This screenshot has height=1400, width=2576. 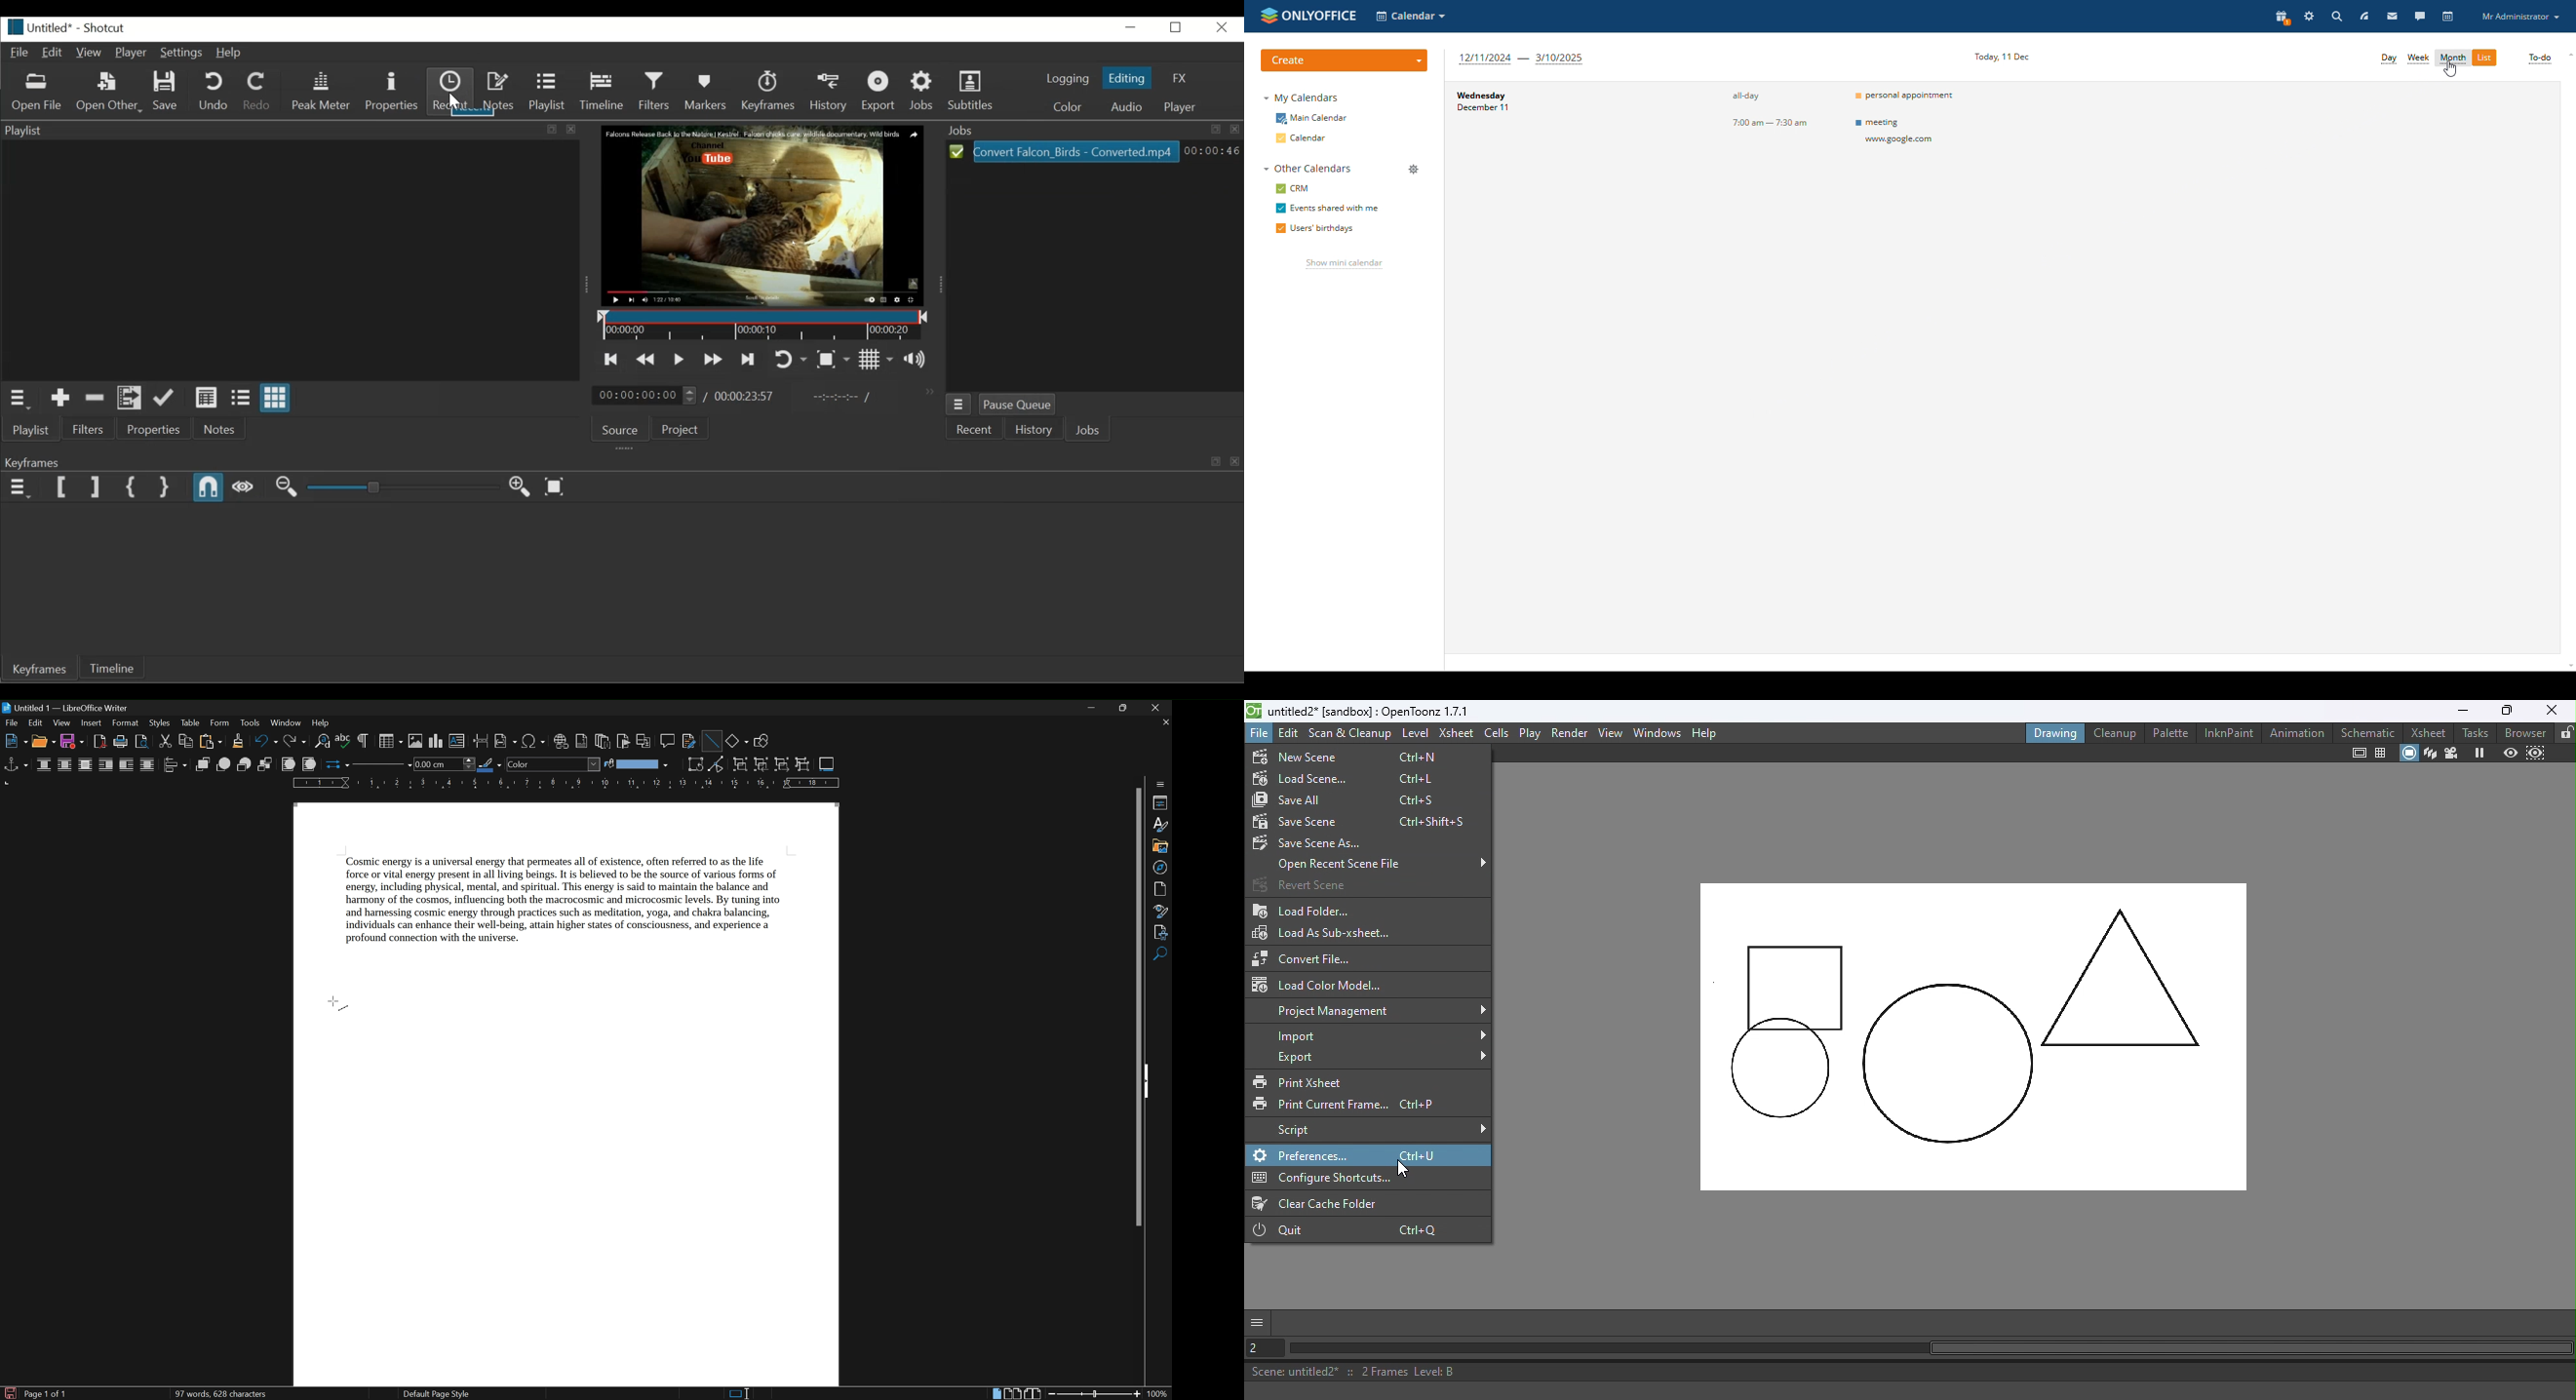 I want to click on page, so click(x=1163, y=888).